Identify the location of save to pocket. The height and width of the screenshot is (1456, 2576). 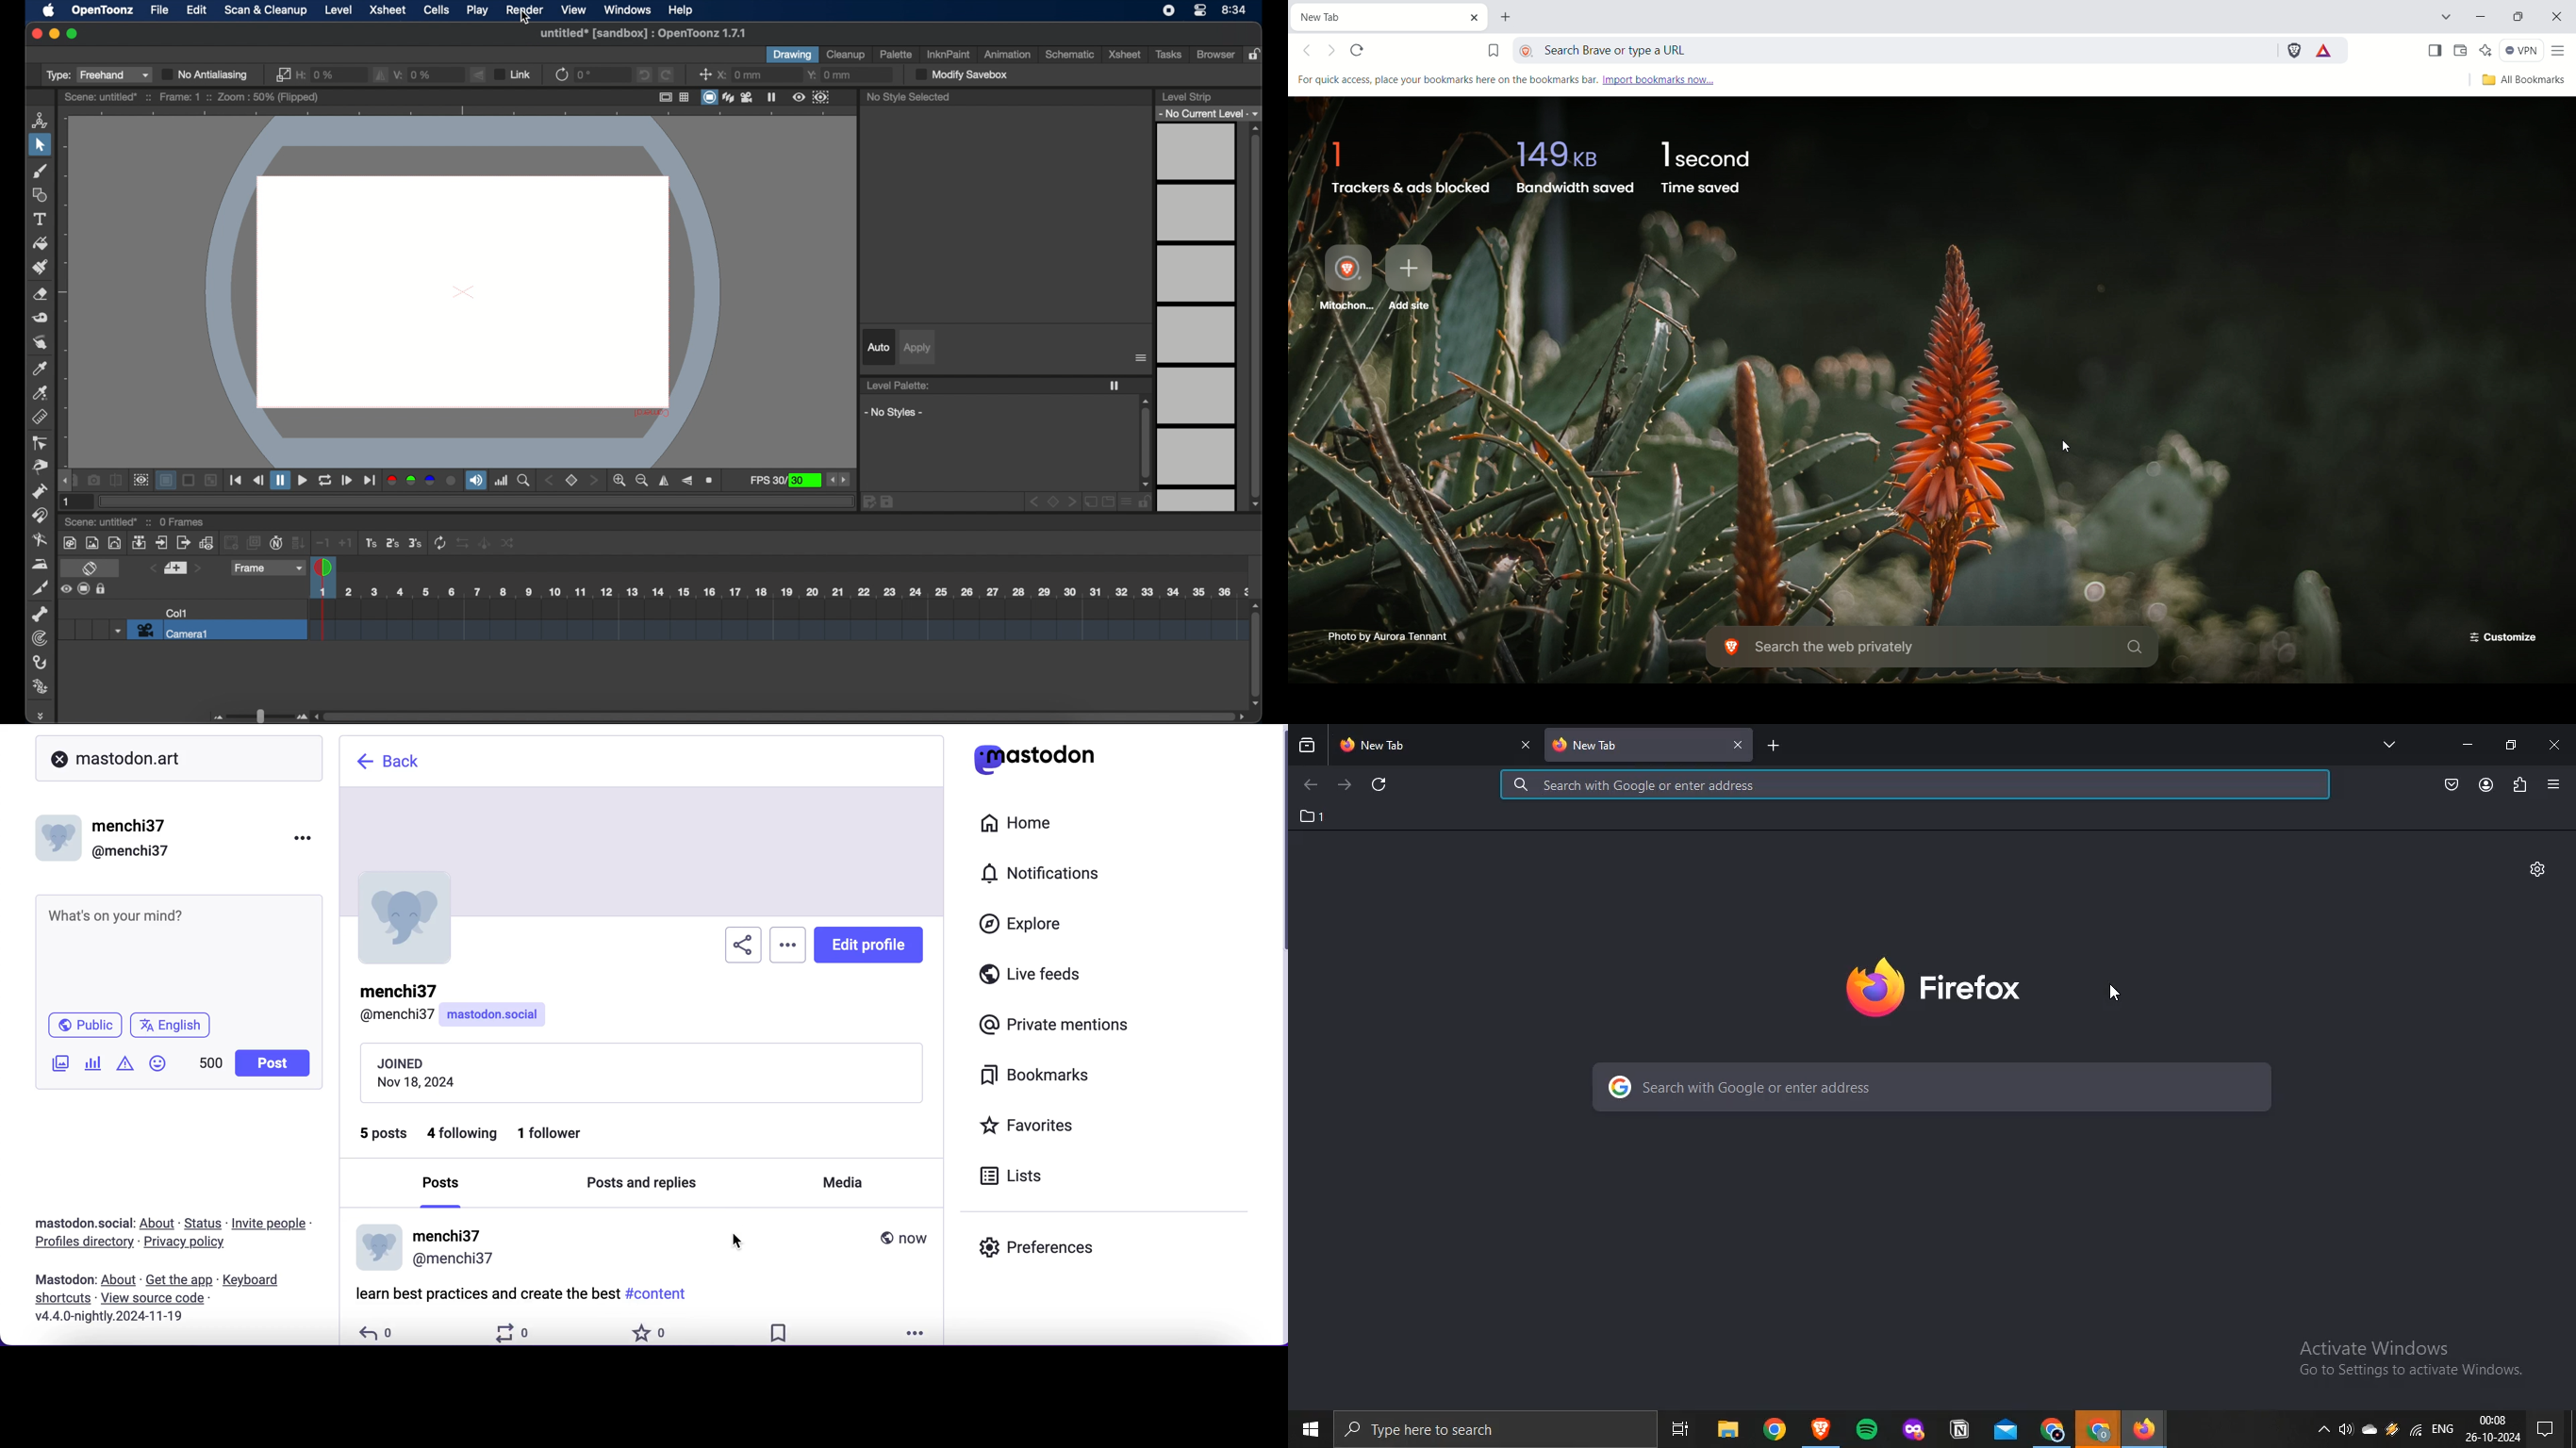
(2452, 786).